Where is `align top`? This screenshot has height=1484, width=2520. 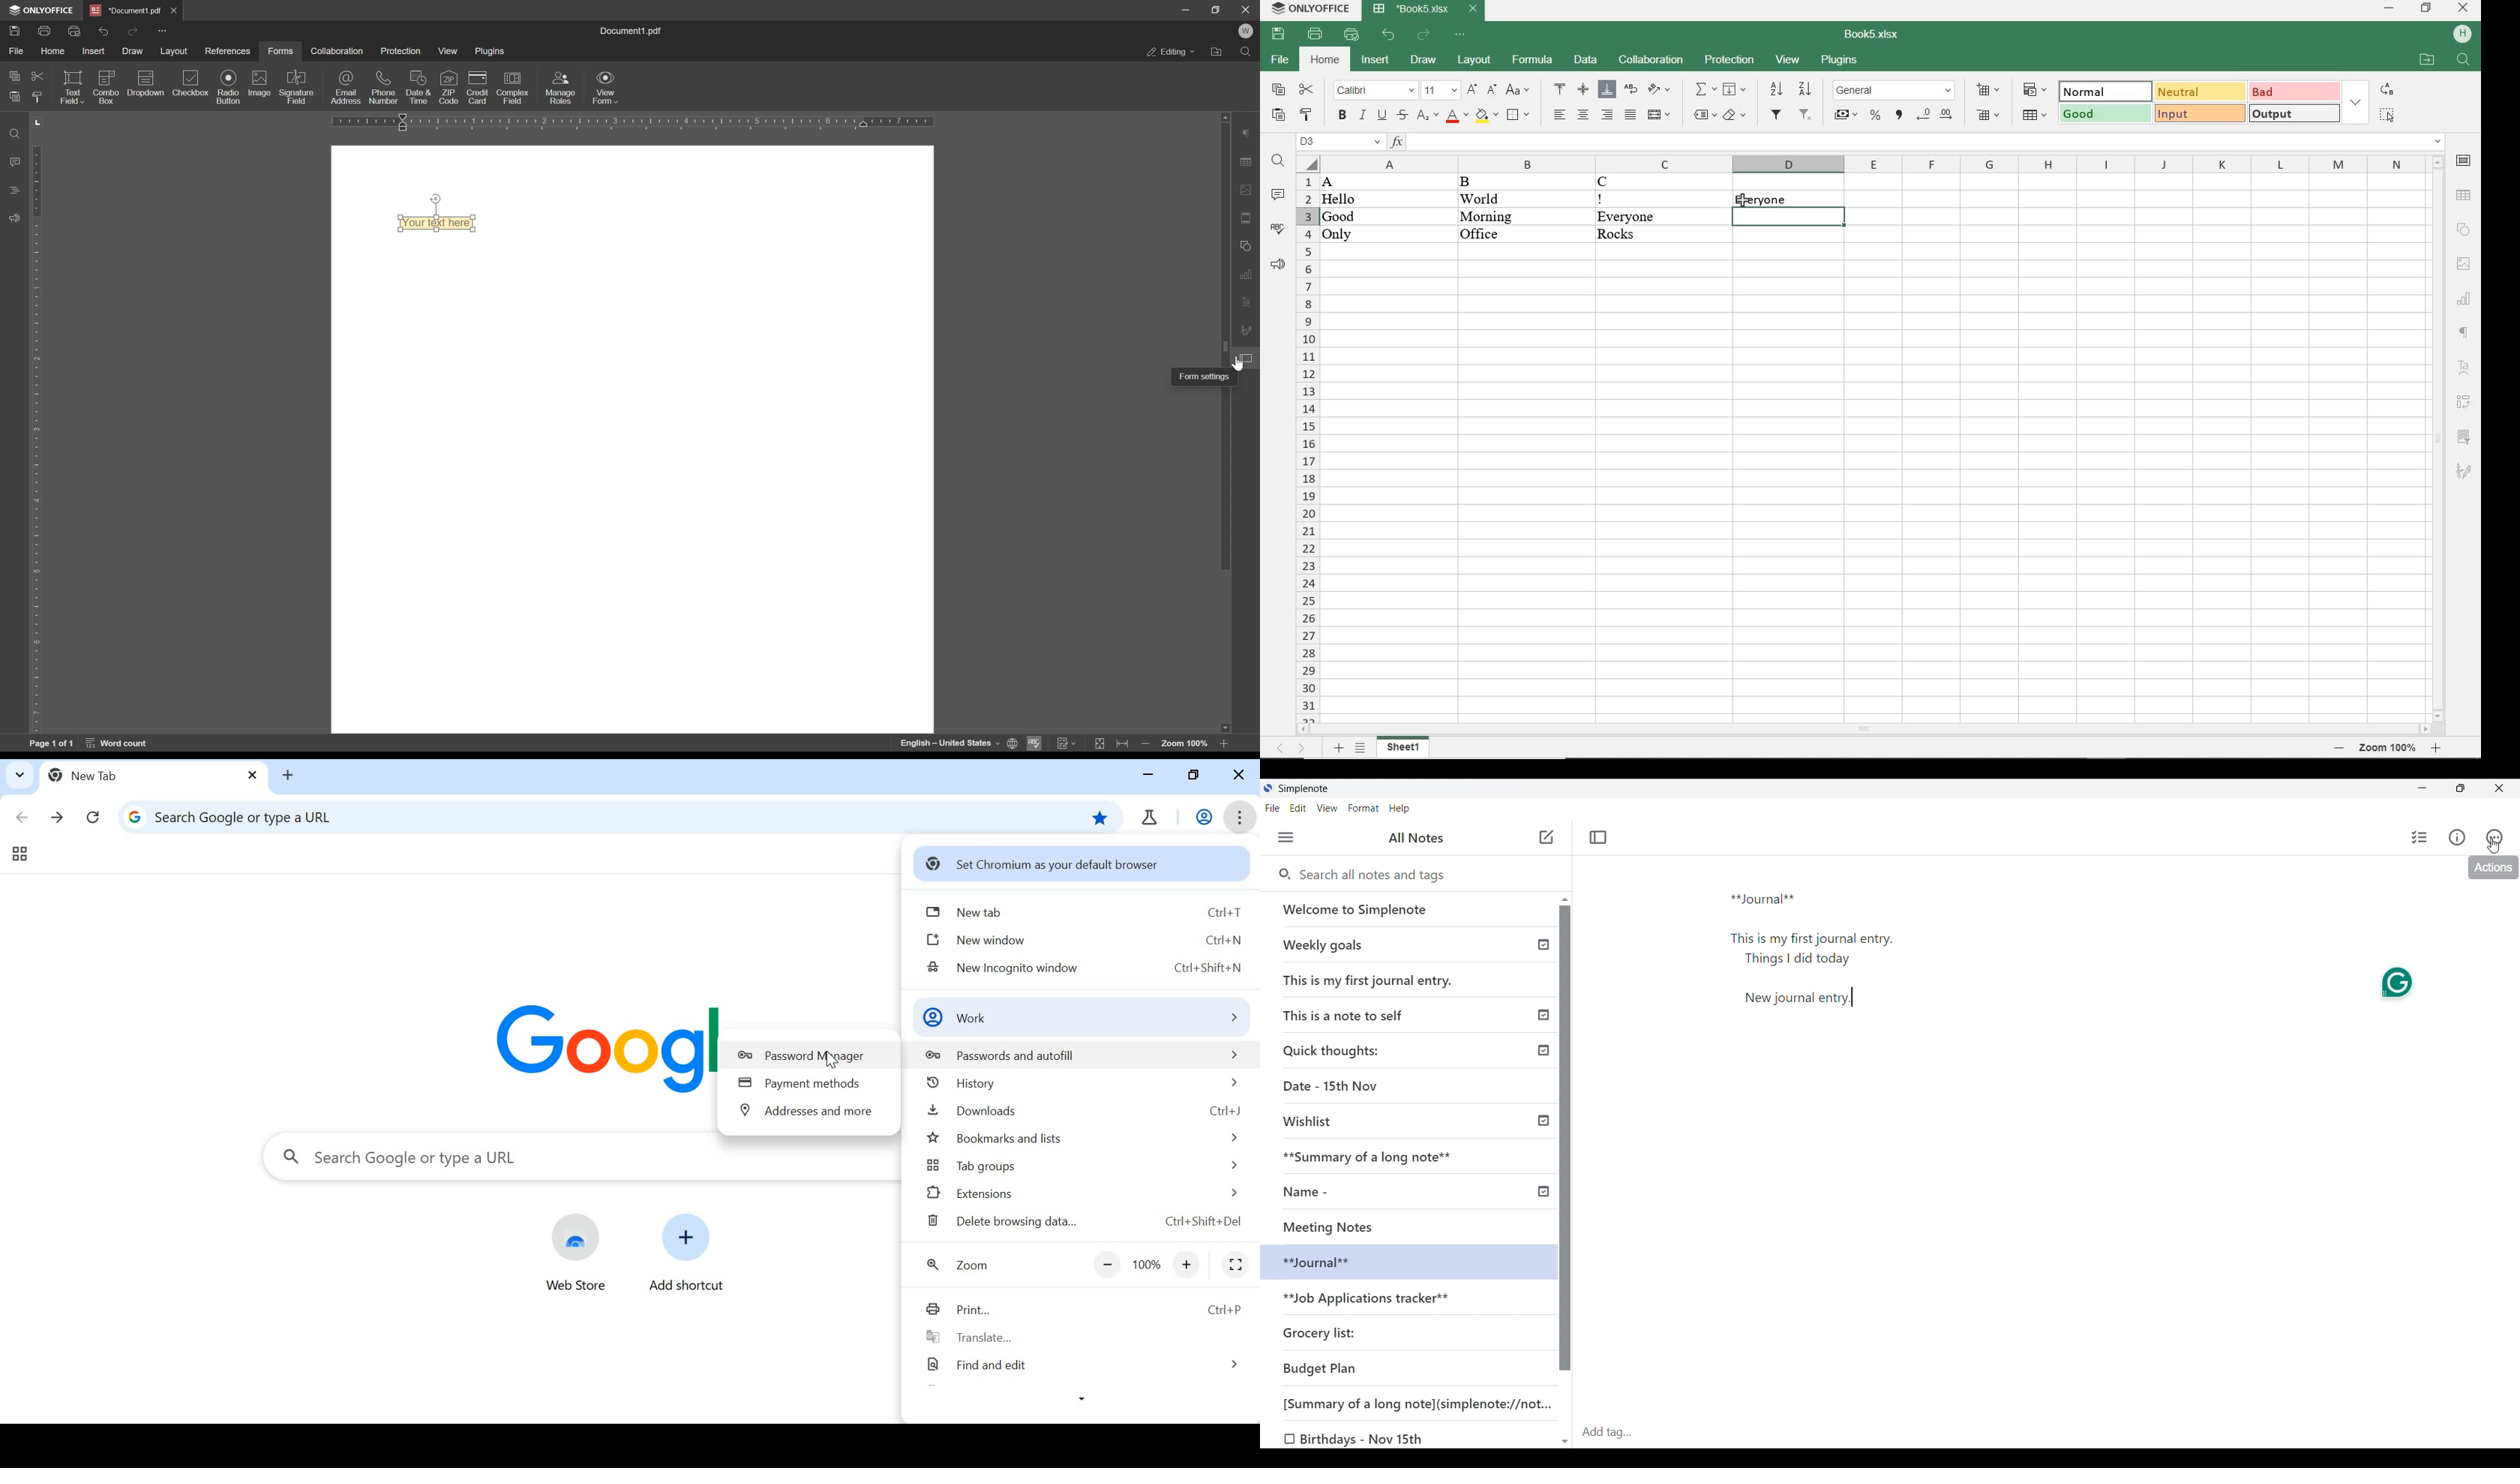
align top is located at coordinates (1561, 90).